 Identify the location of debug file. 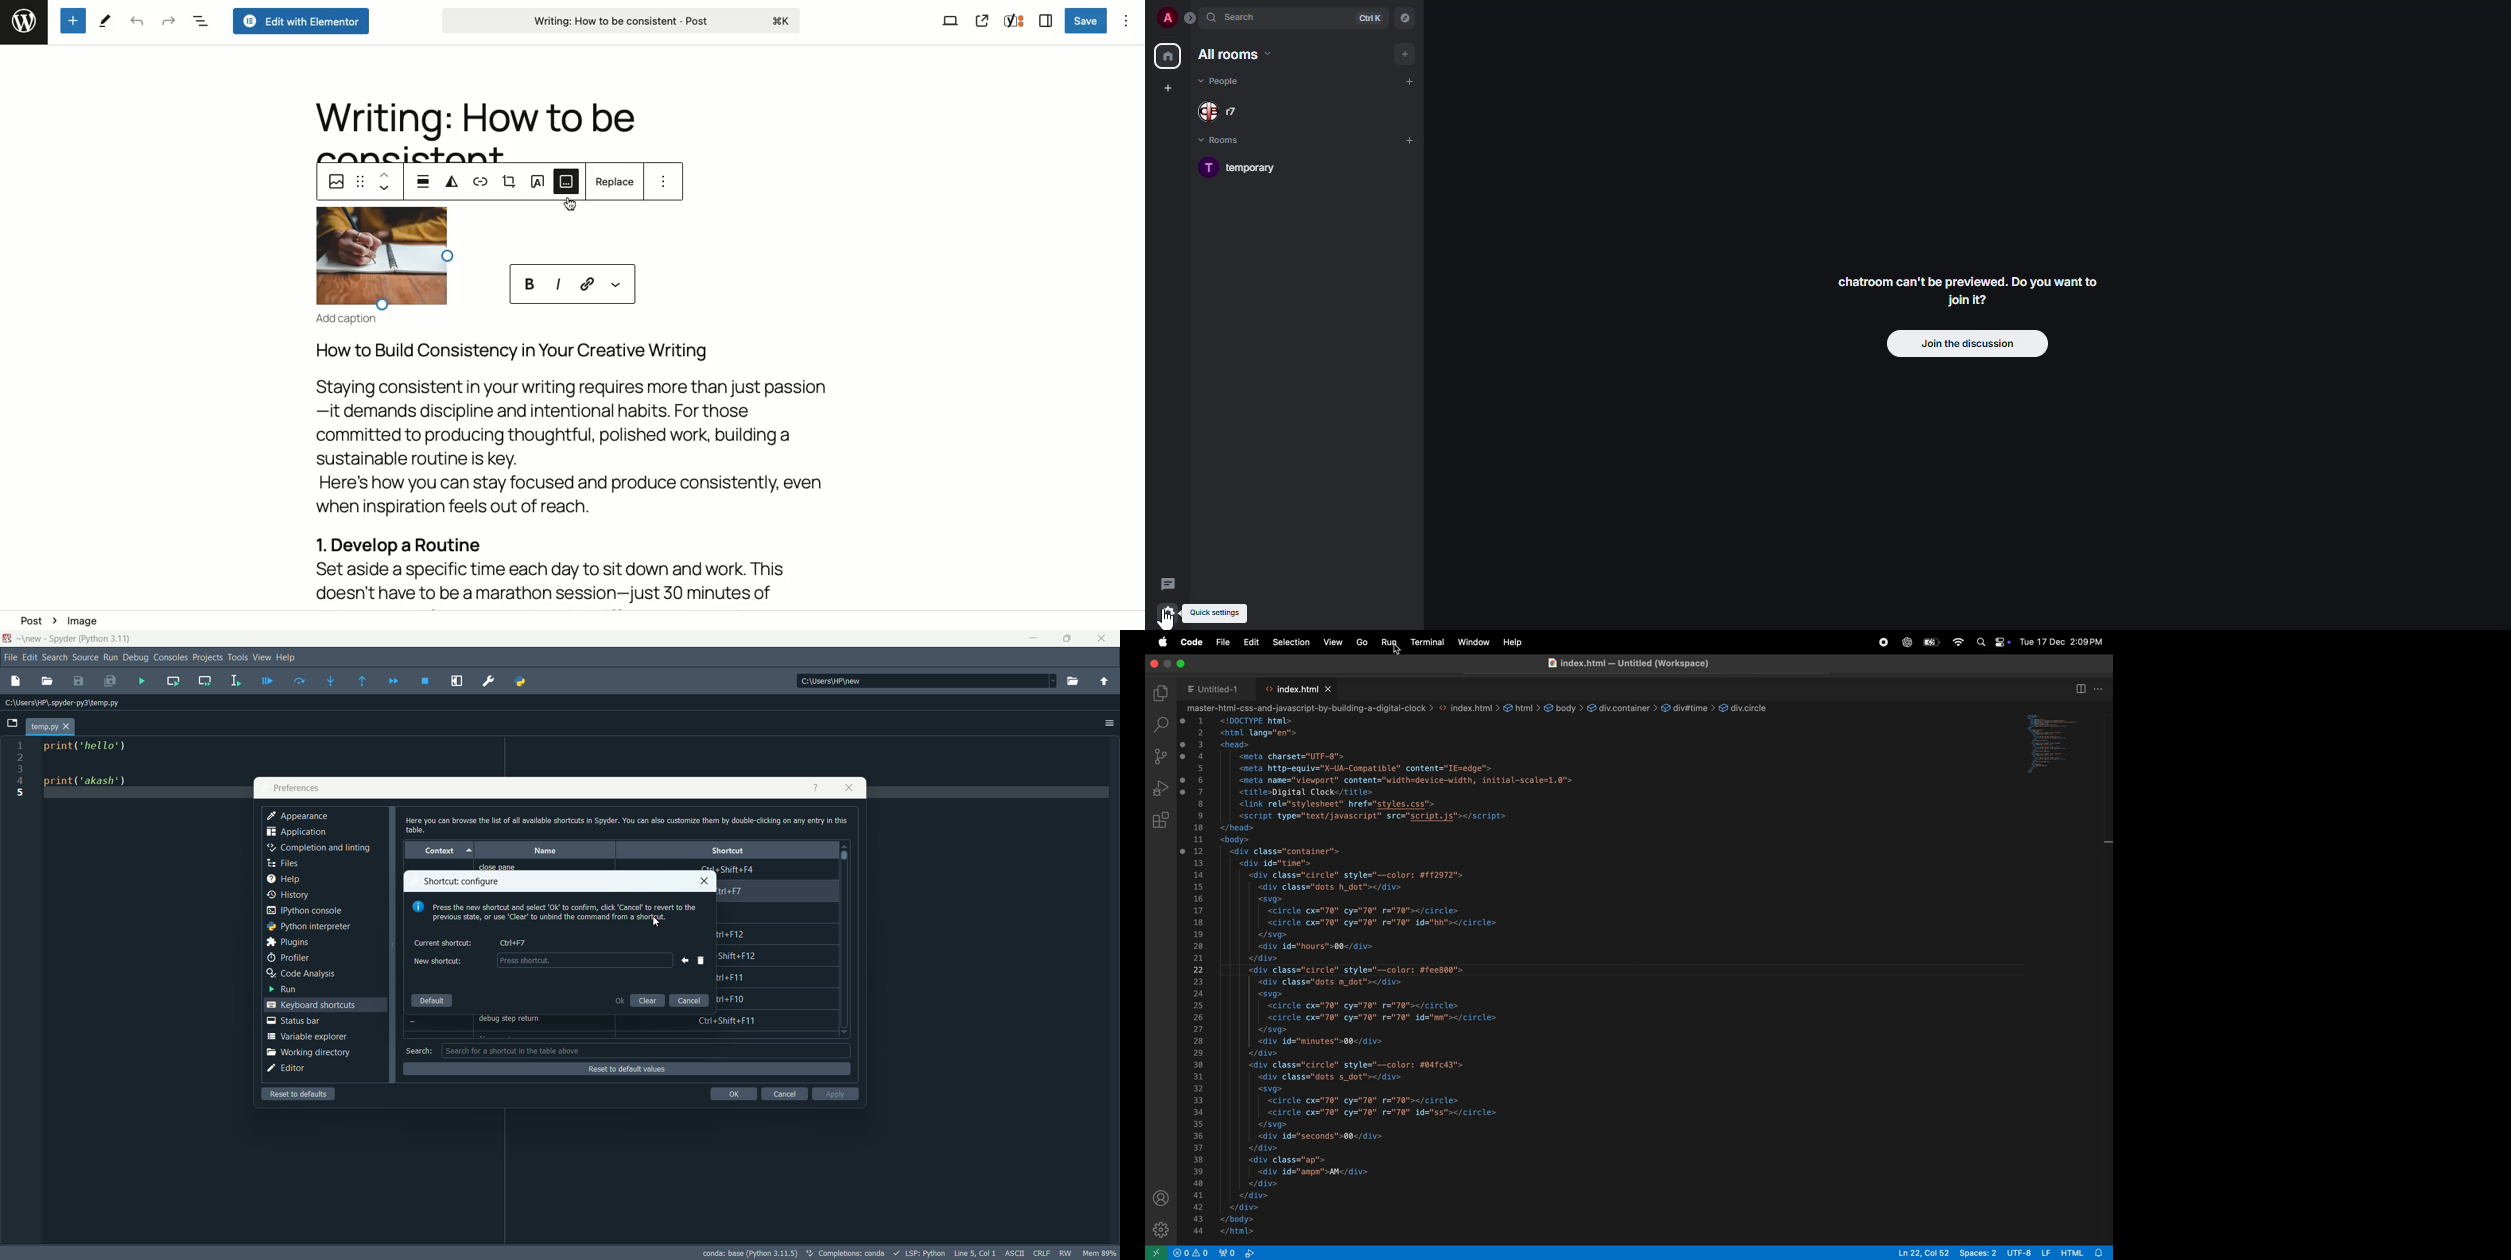
(267, 682).